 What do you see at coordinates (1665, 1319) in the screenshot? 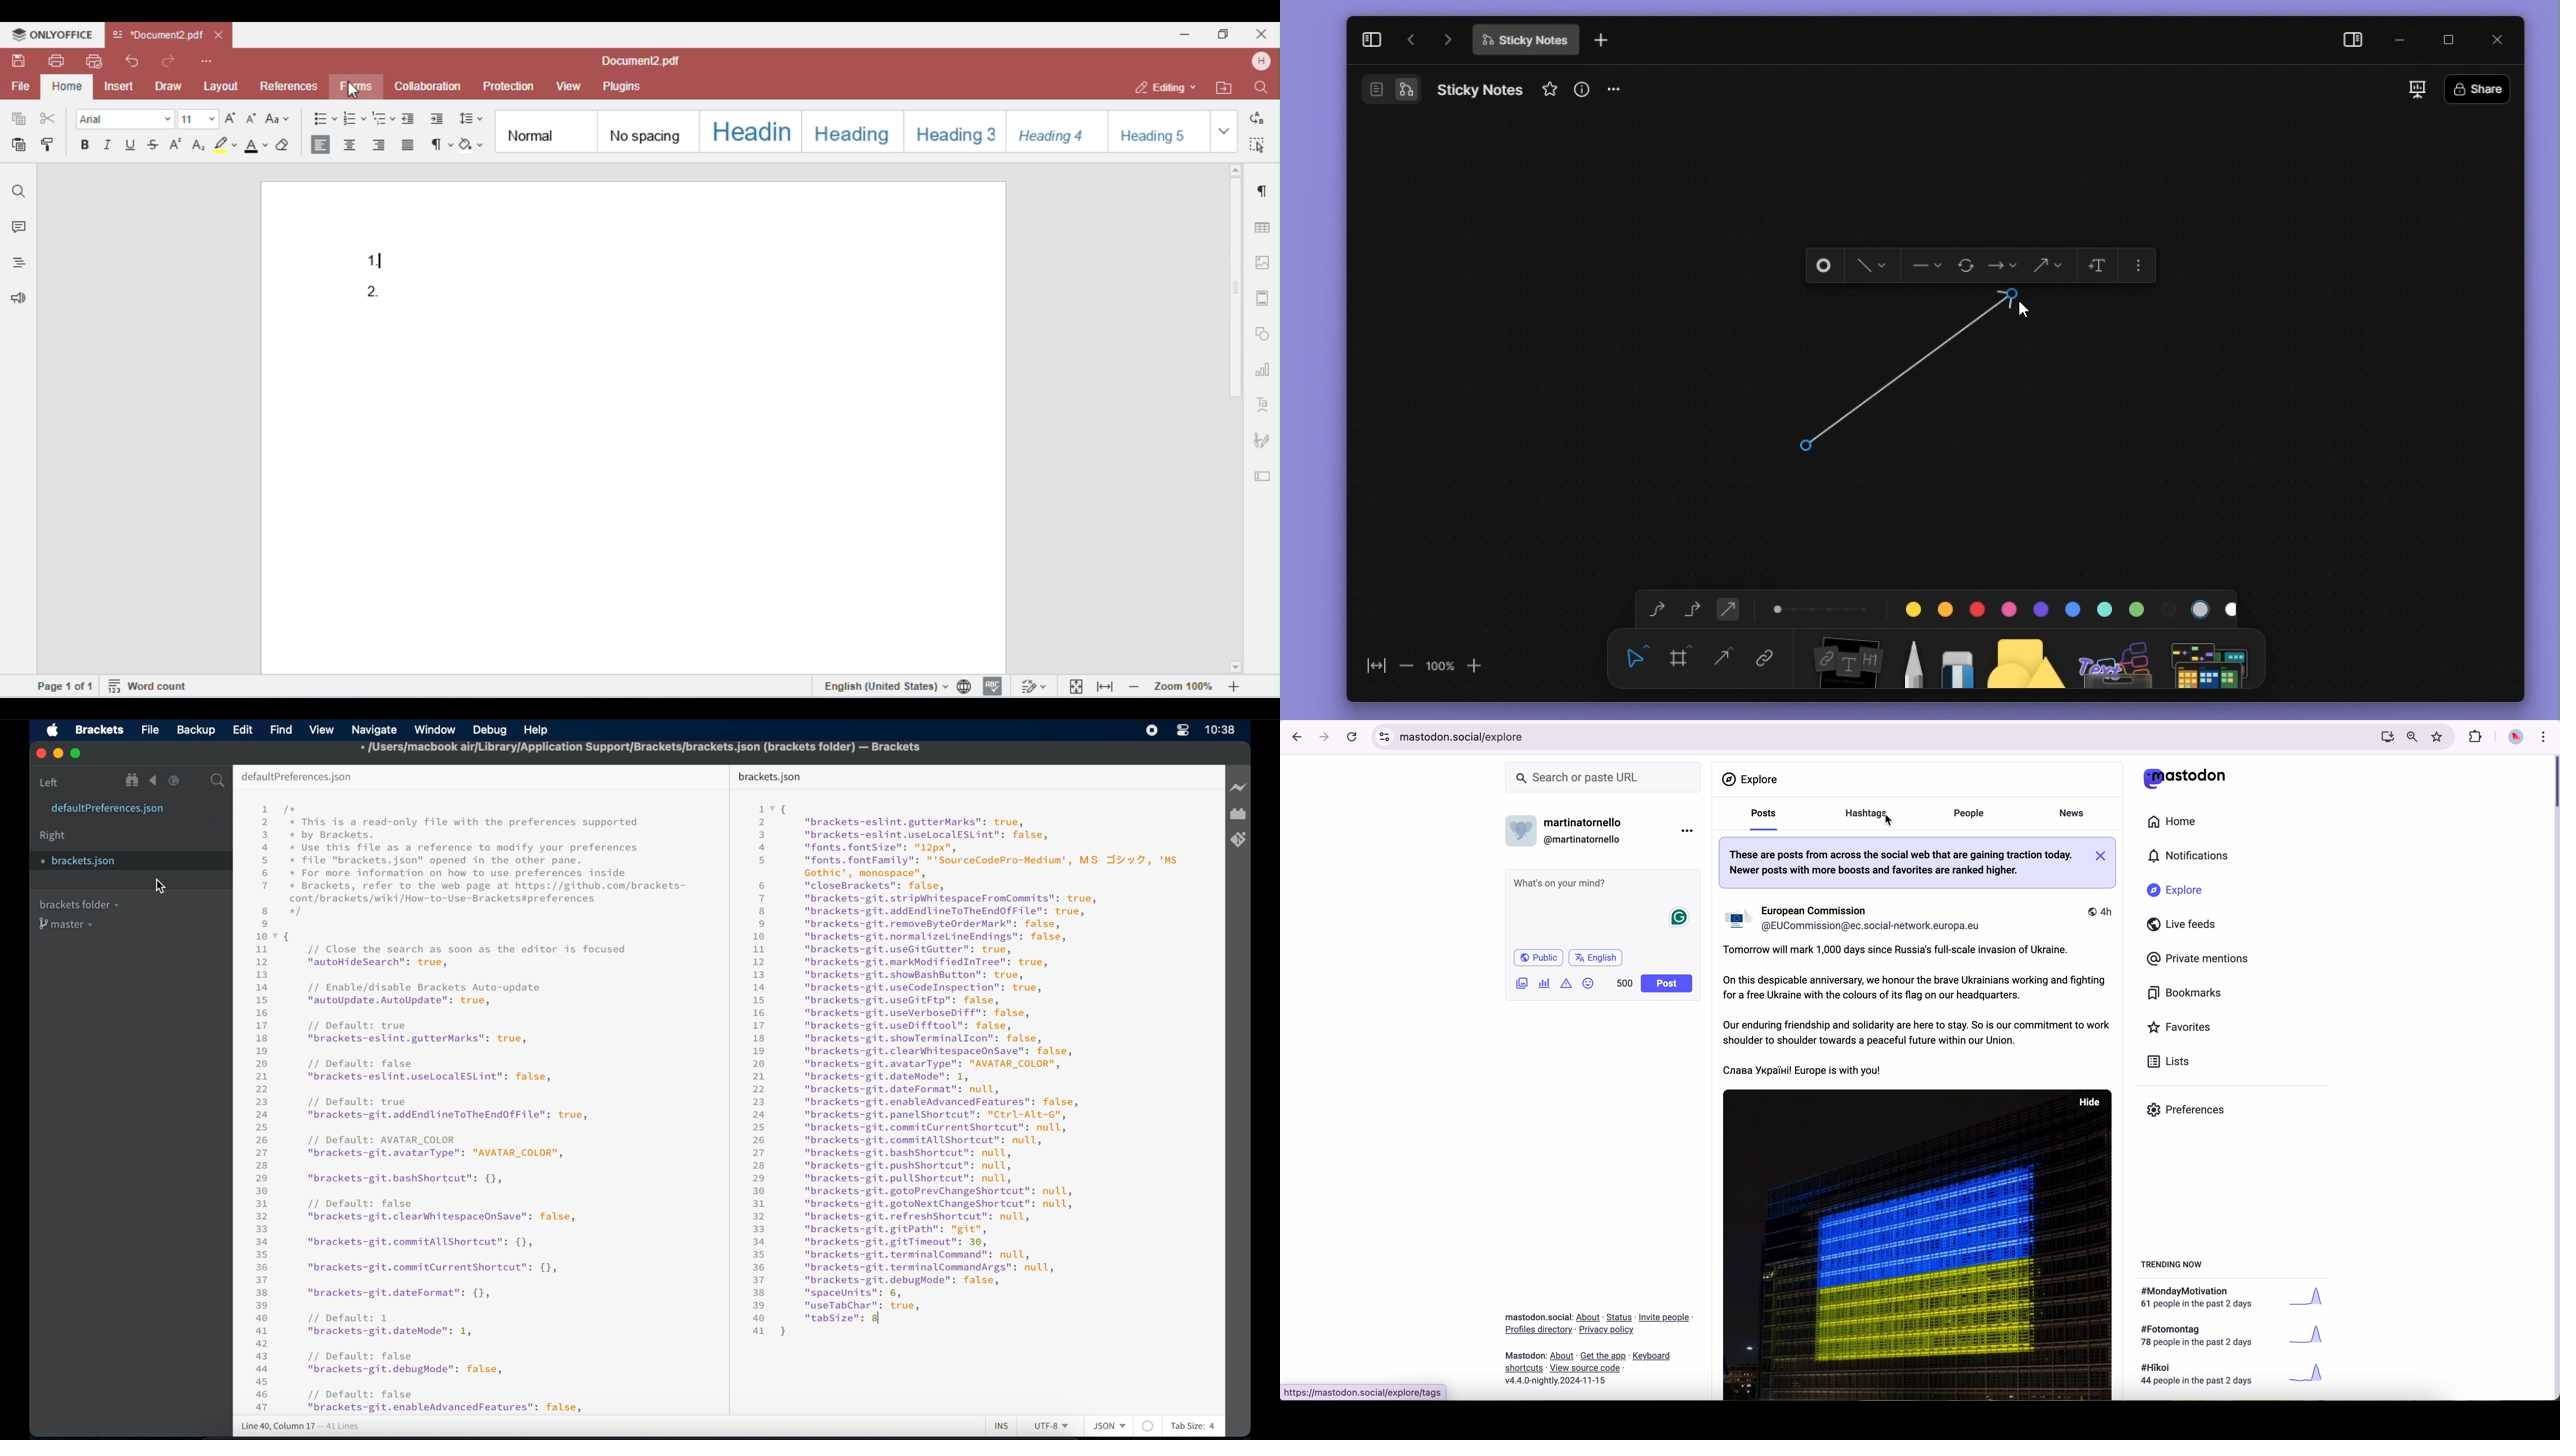
I see `link` at bounding box center [1665, 1319].